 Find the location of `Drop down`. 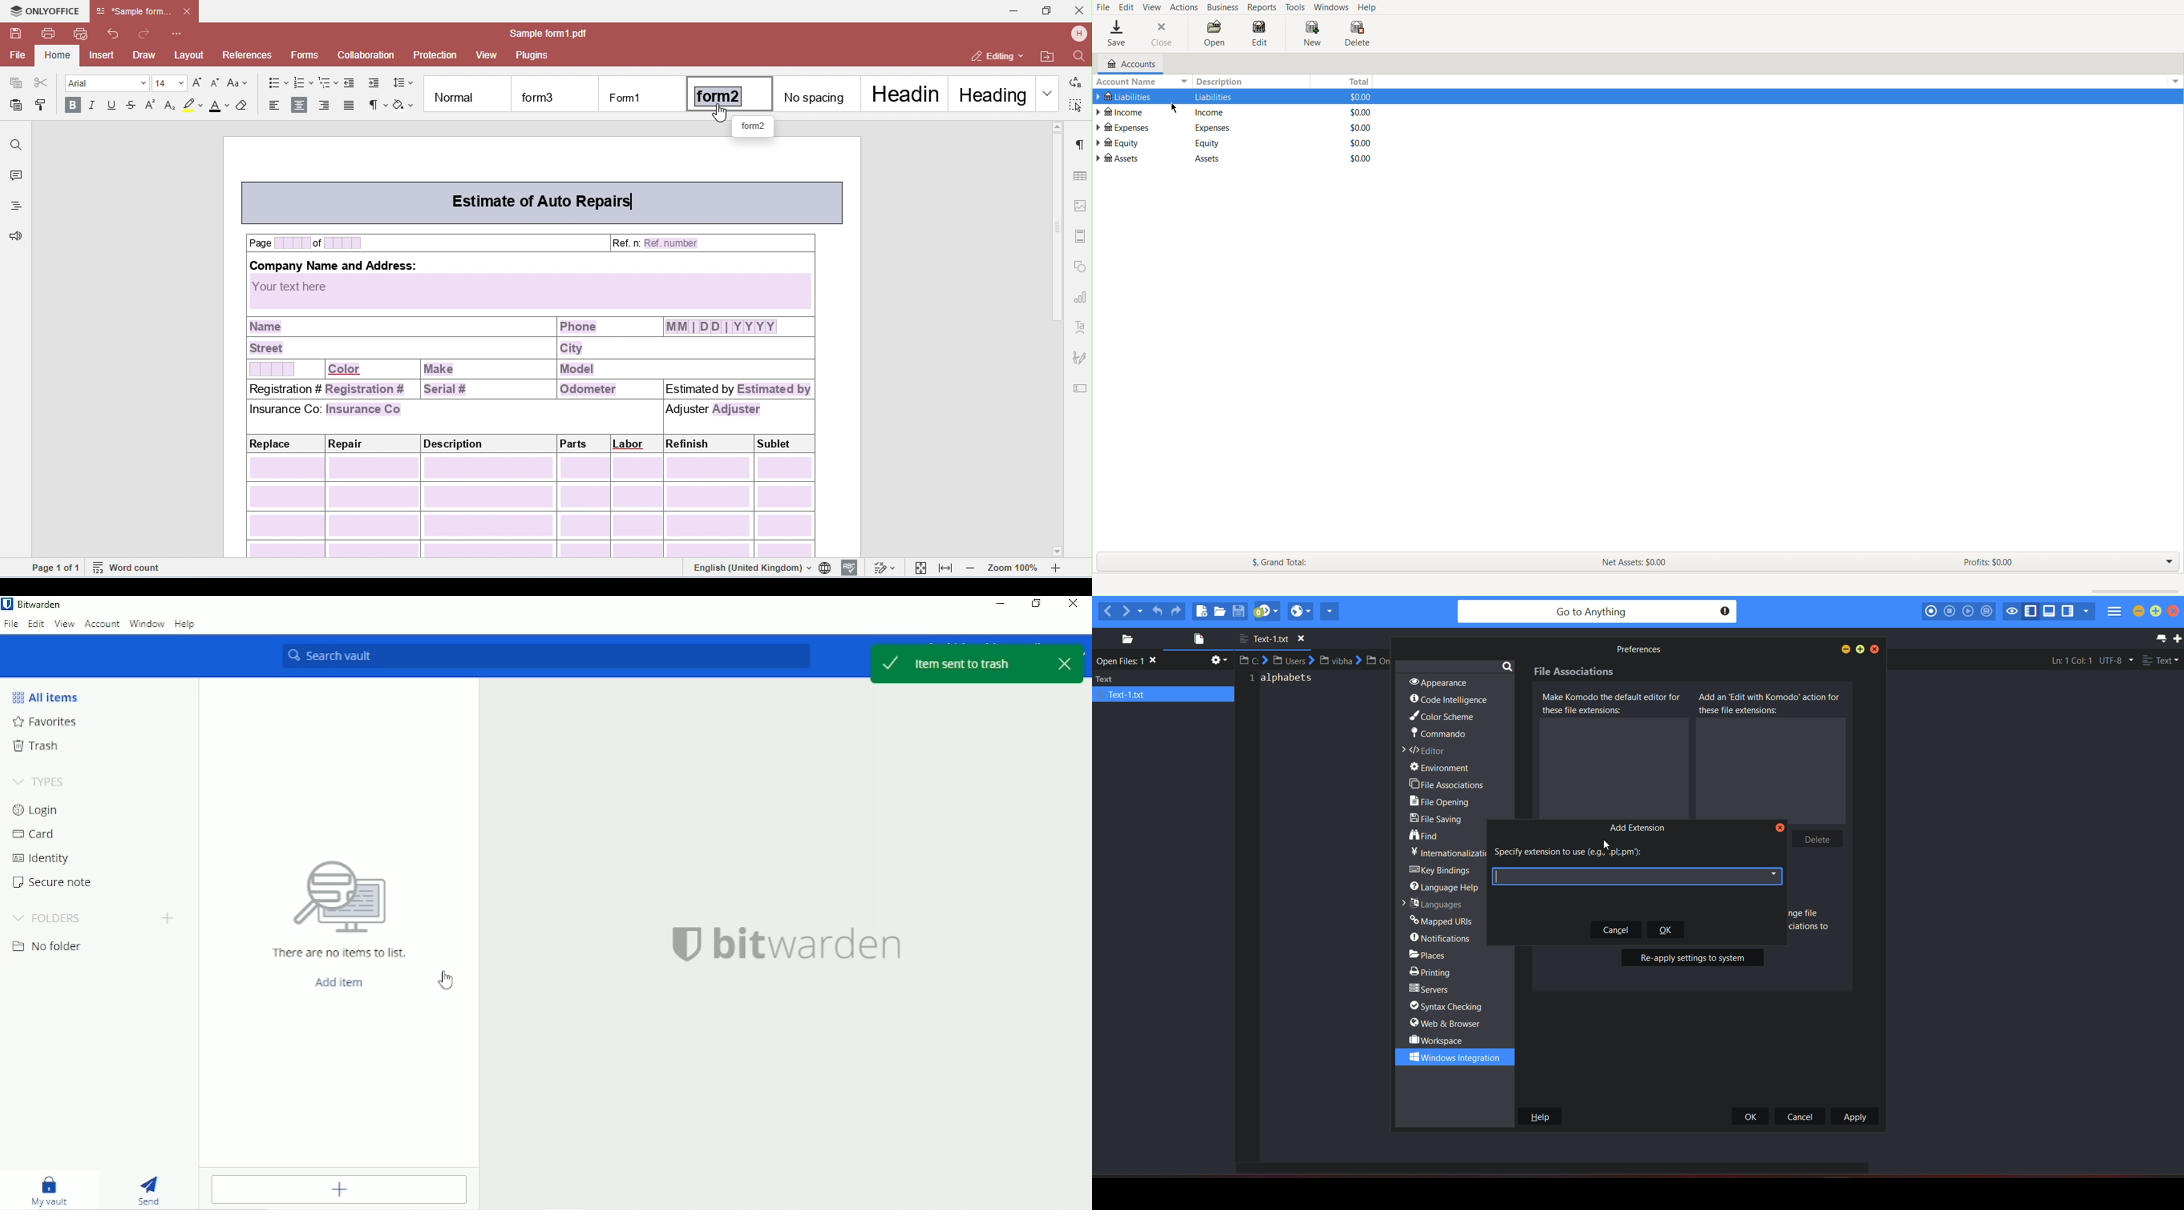

Drop down is located at coordinates (2167, 562).